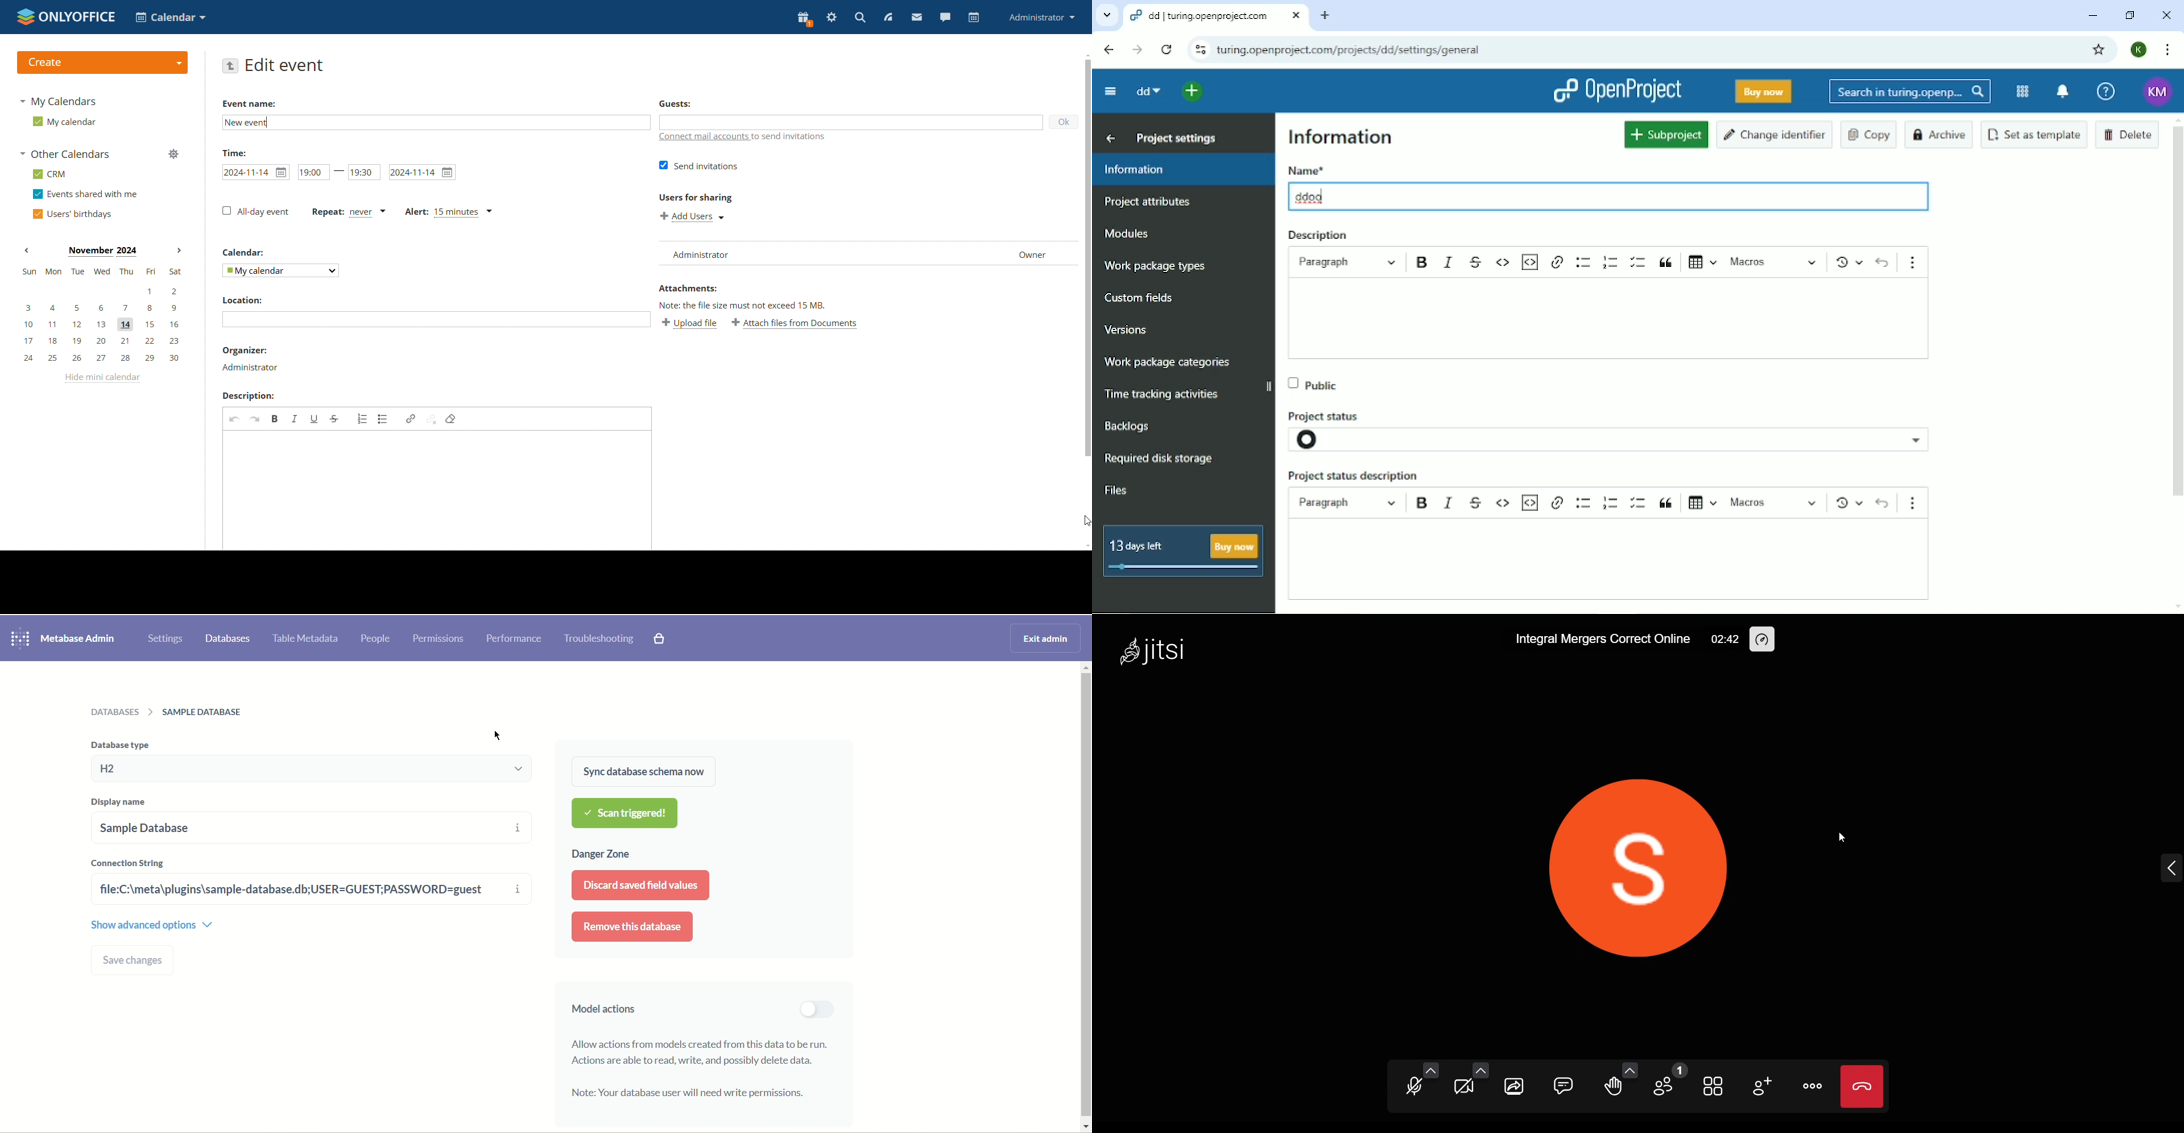  What do you see at coordinates (1910, 92) in the screenshot?
I see `Search in turing.openprojects.com` at bounding box center [1910, 92].